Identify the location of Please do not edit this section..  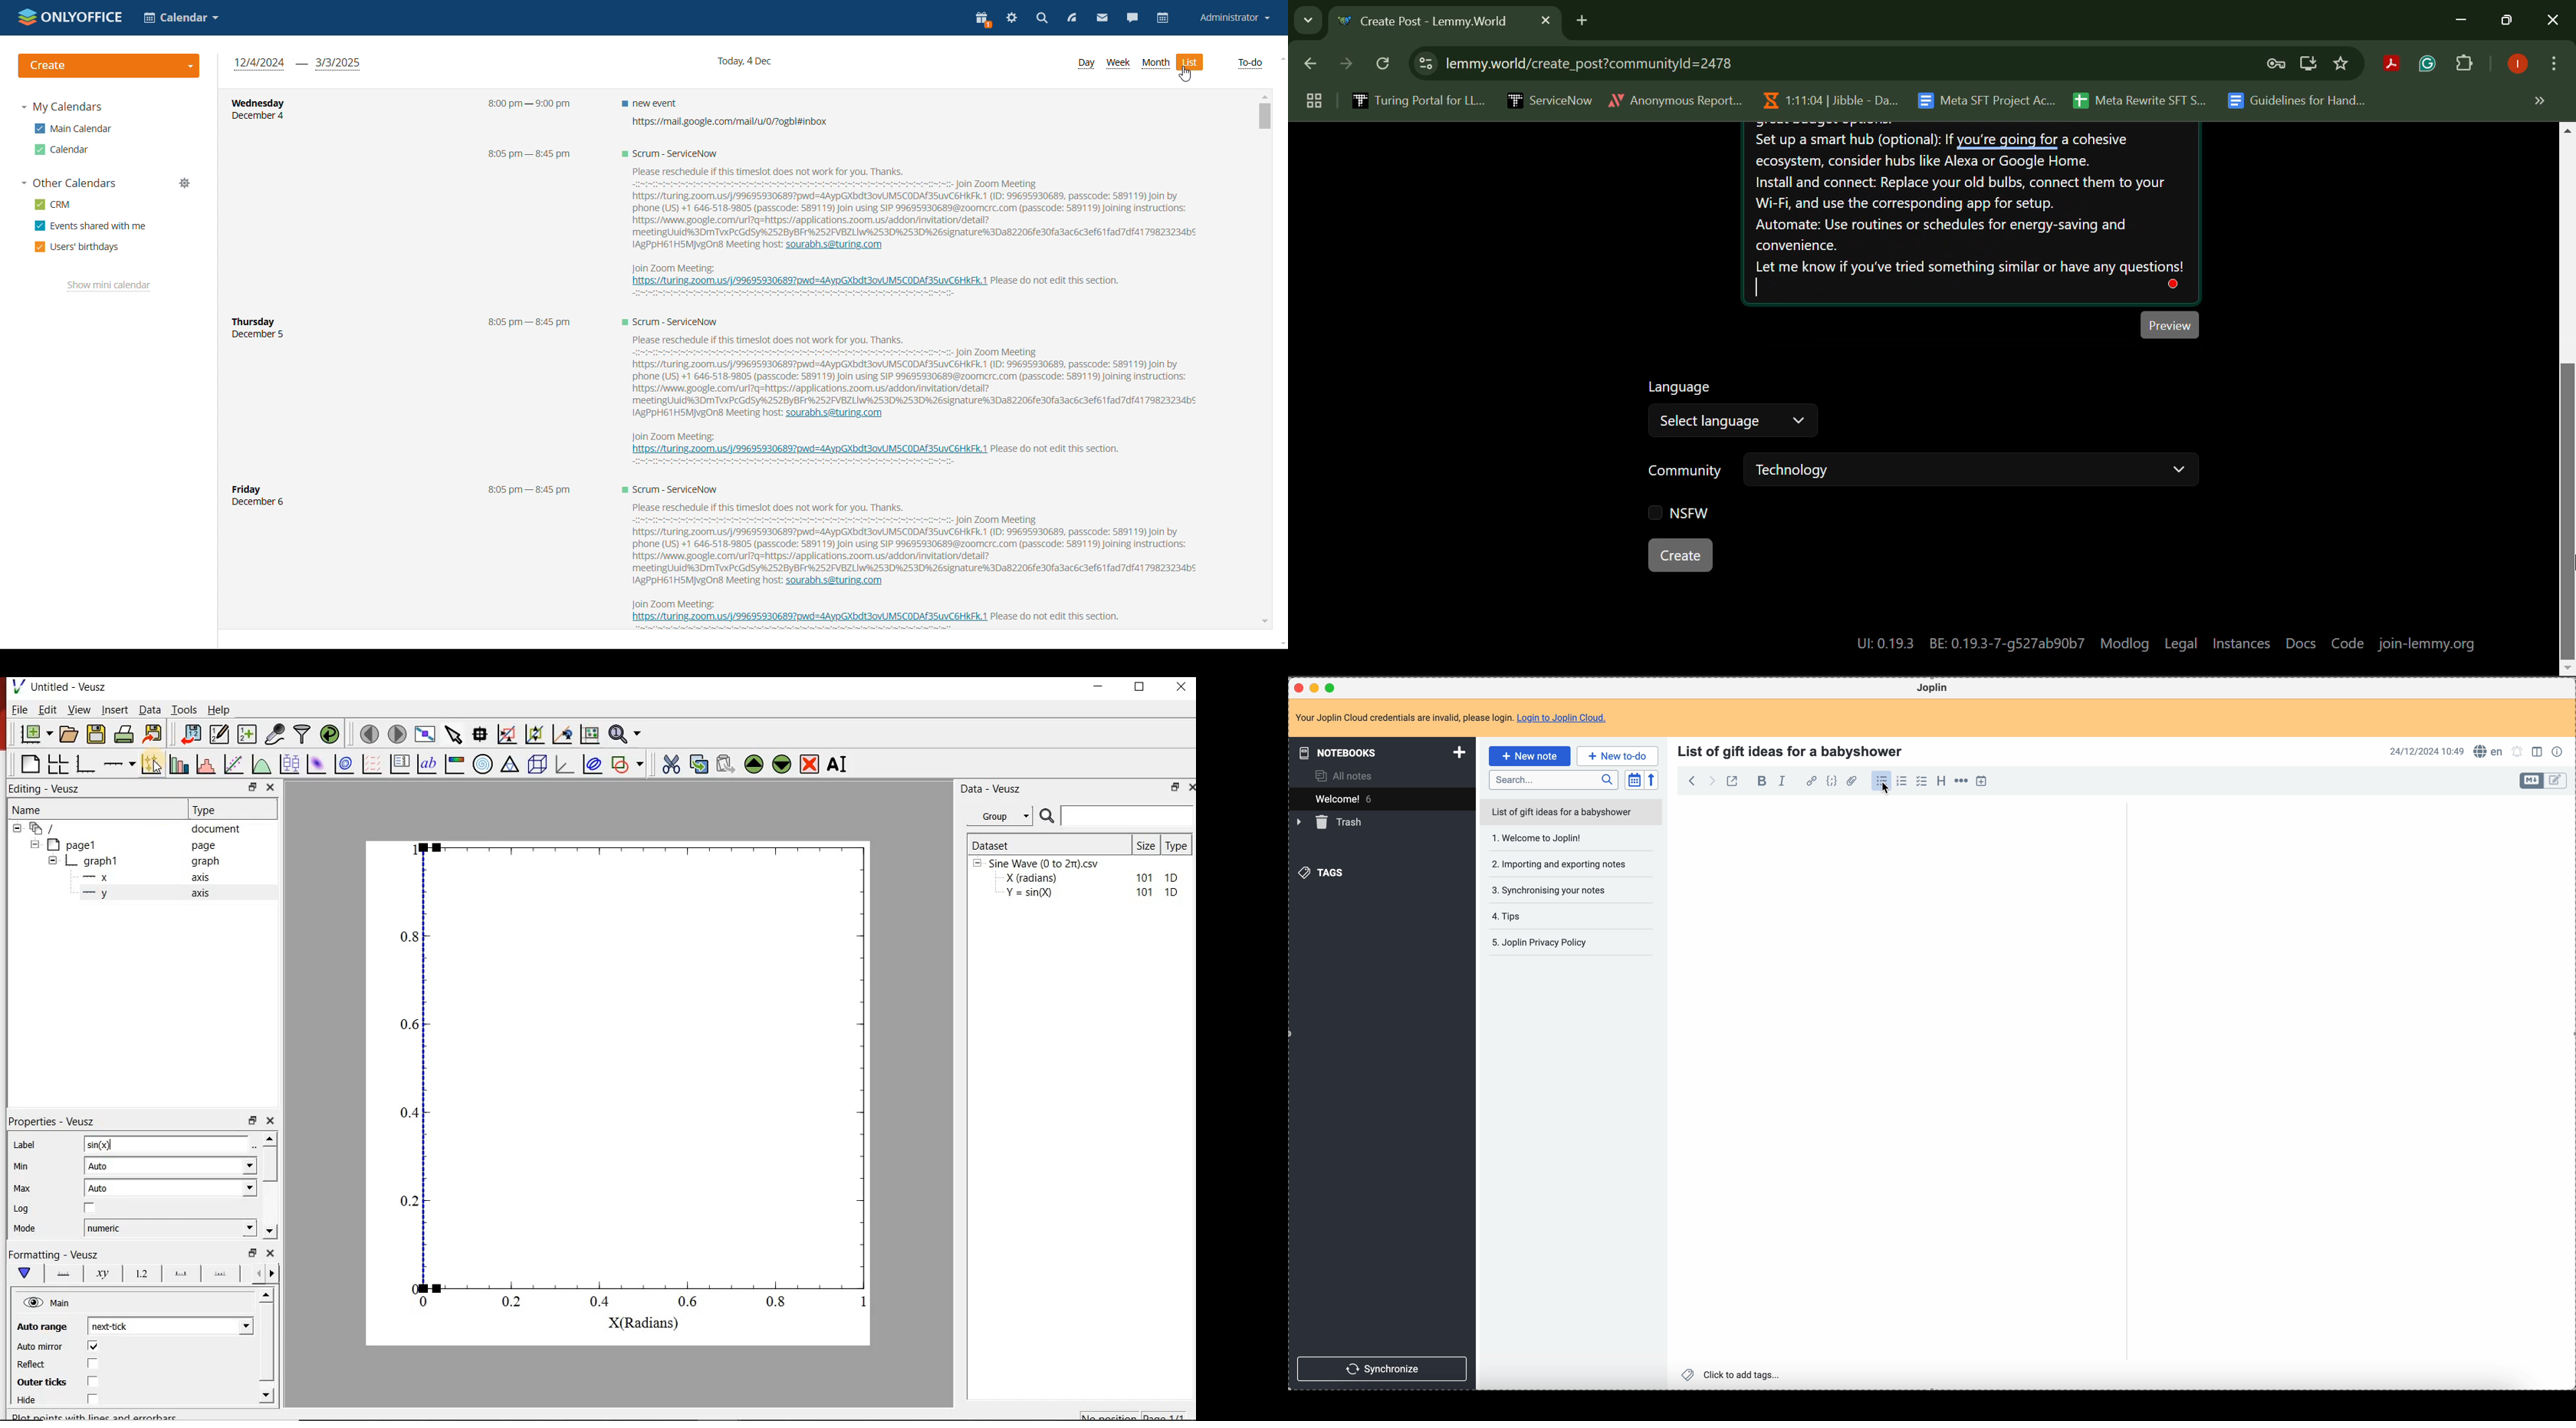
(1058, 449).